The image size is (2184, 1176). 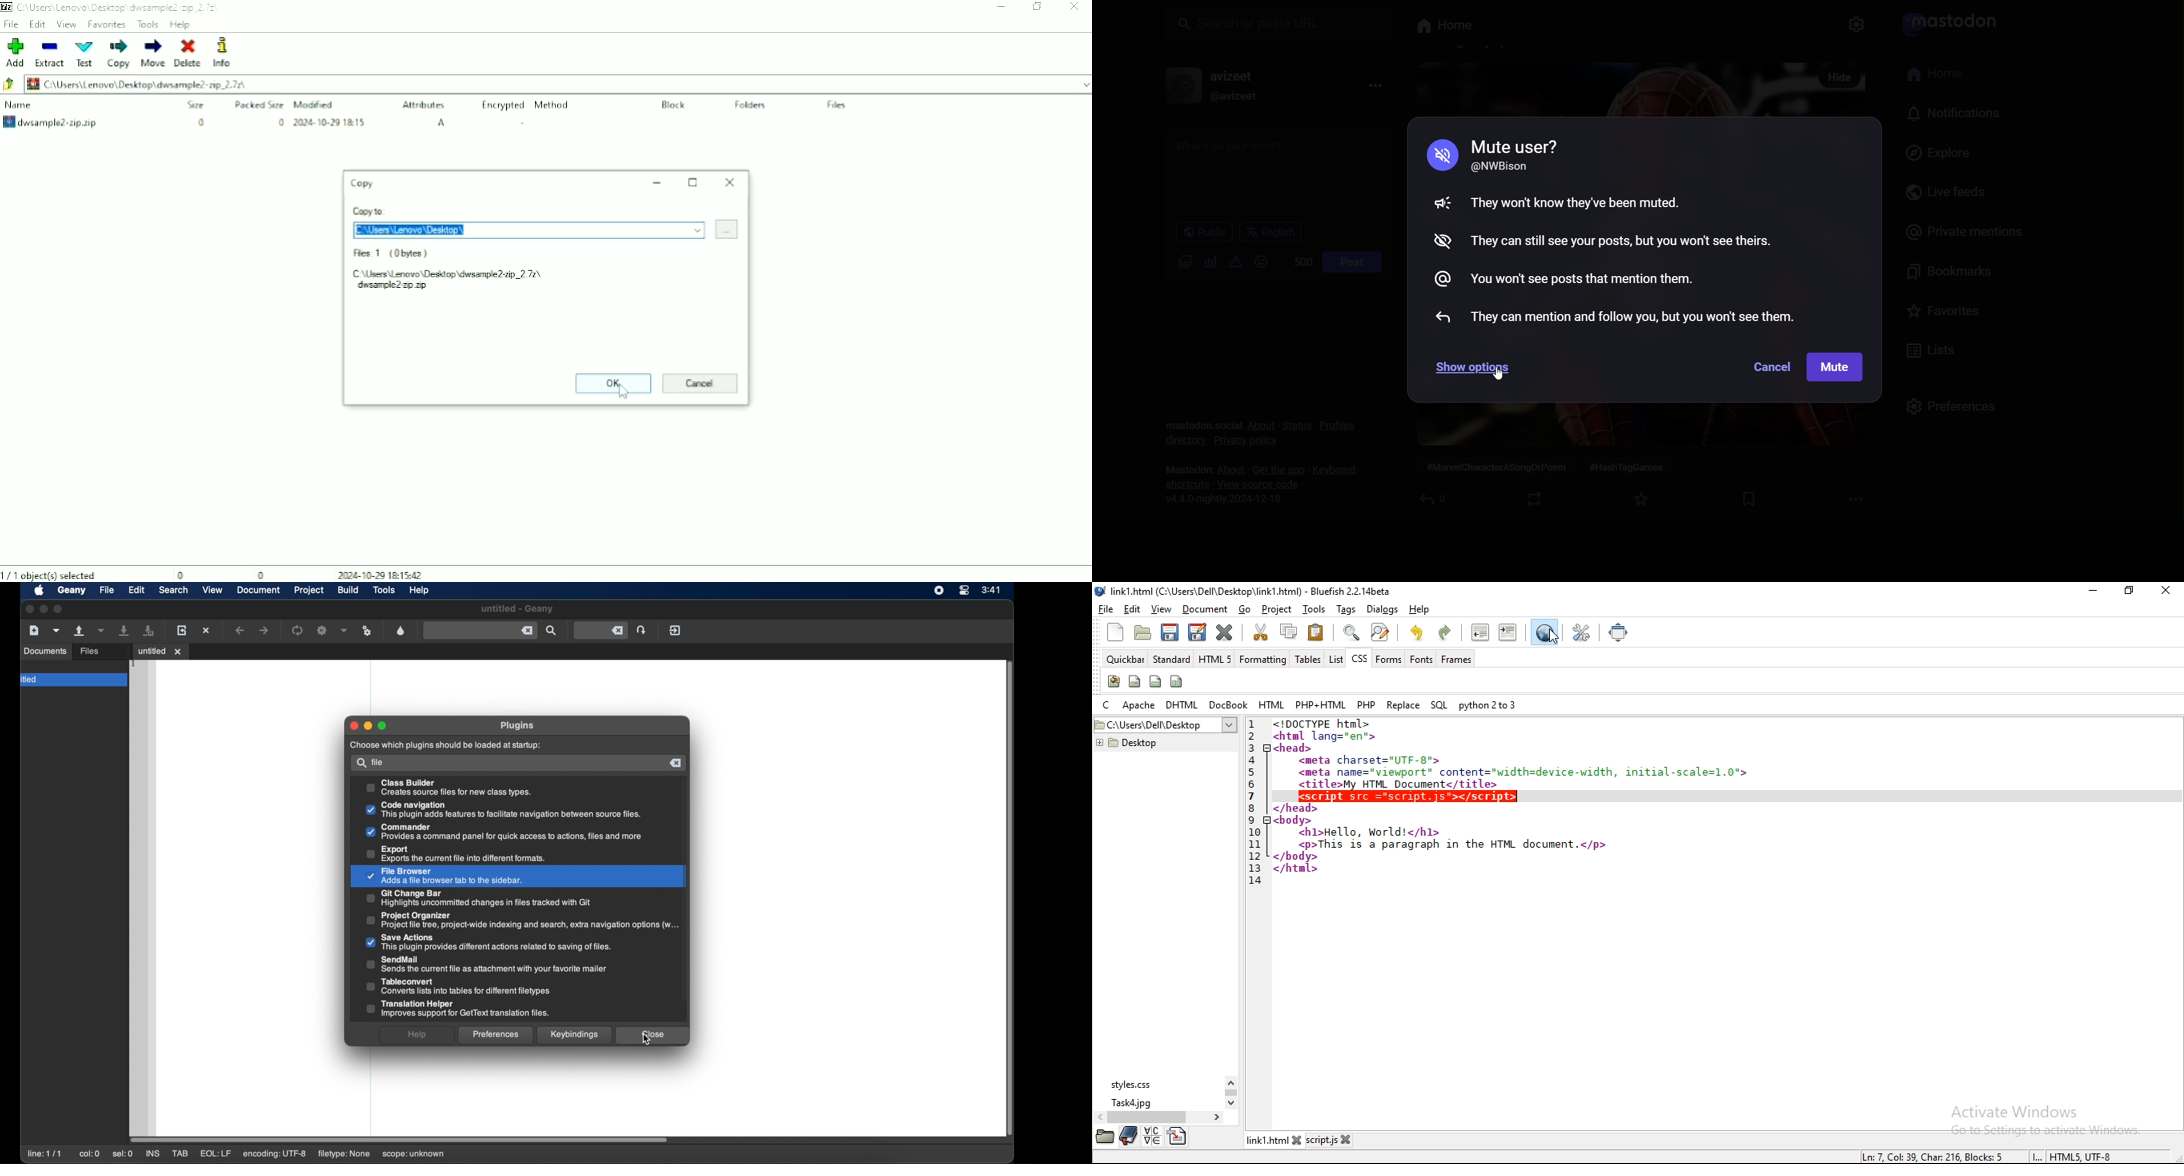 What do you see at coordinates (1106, 608) in the screenshot?
I see `file` at bounding box center [1106, 608].